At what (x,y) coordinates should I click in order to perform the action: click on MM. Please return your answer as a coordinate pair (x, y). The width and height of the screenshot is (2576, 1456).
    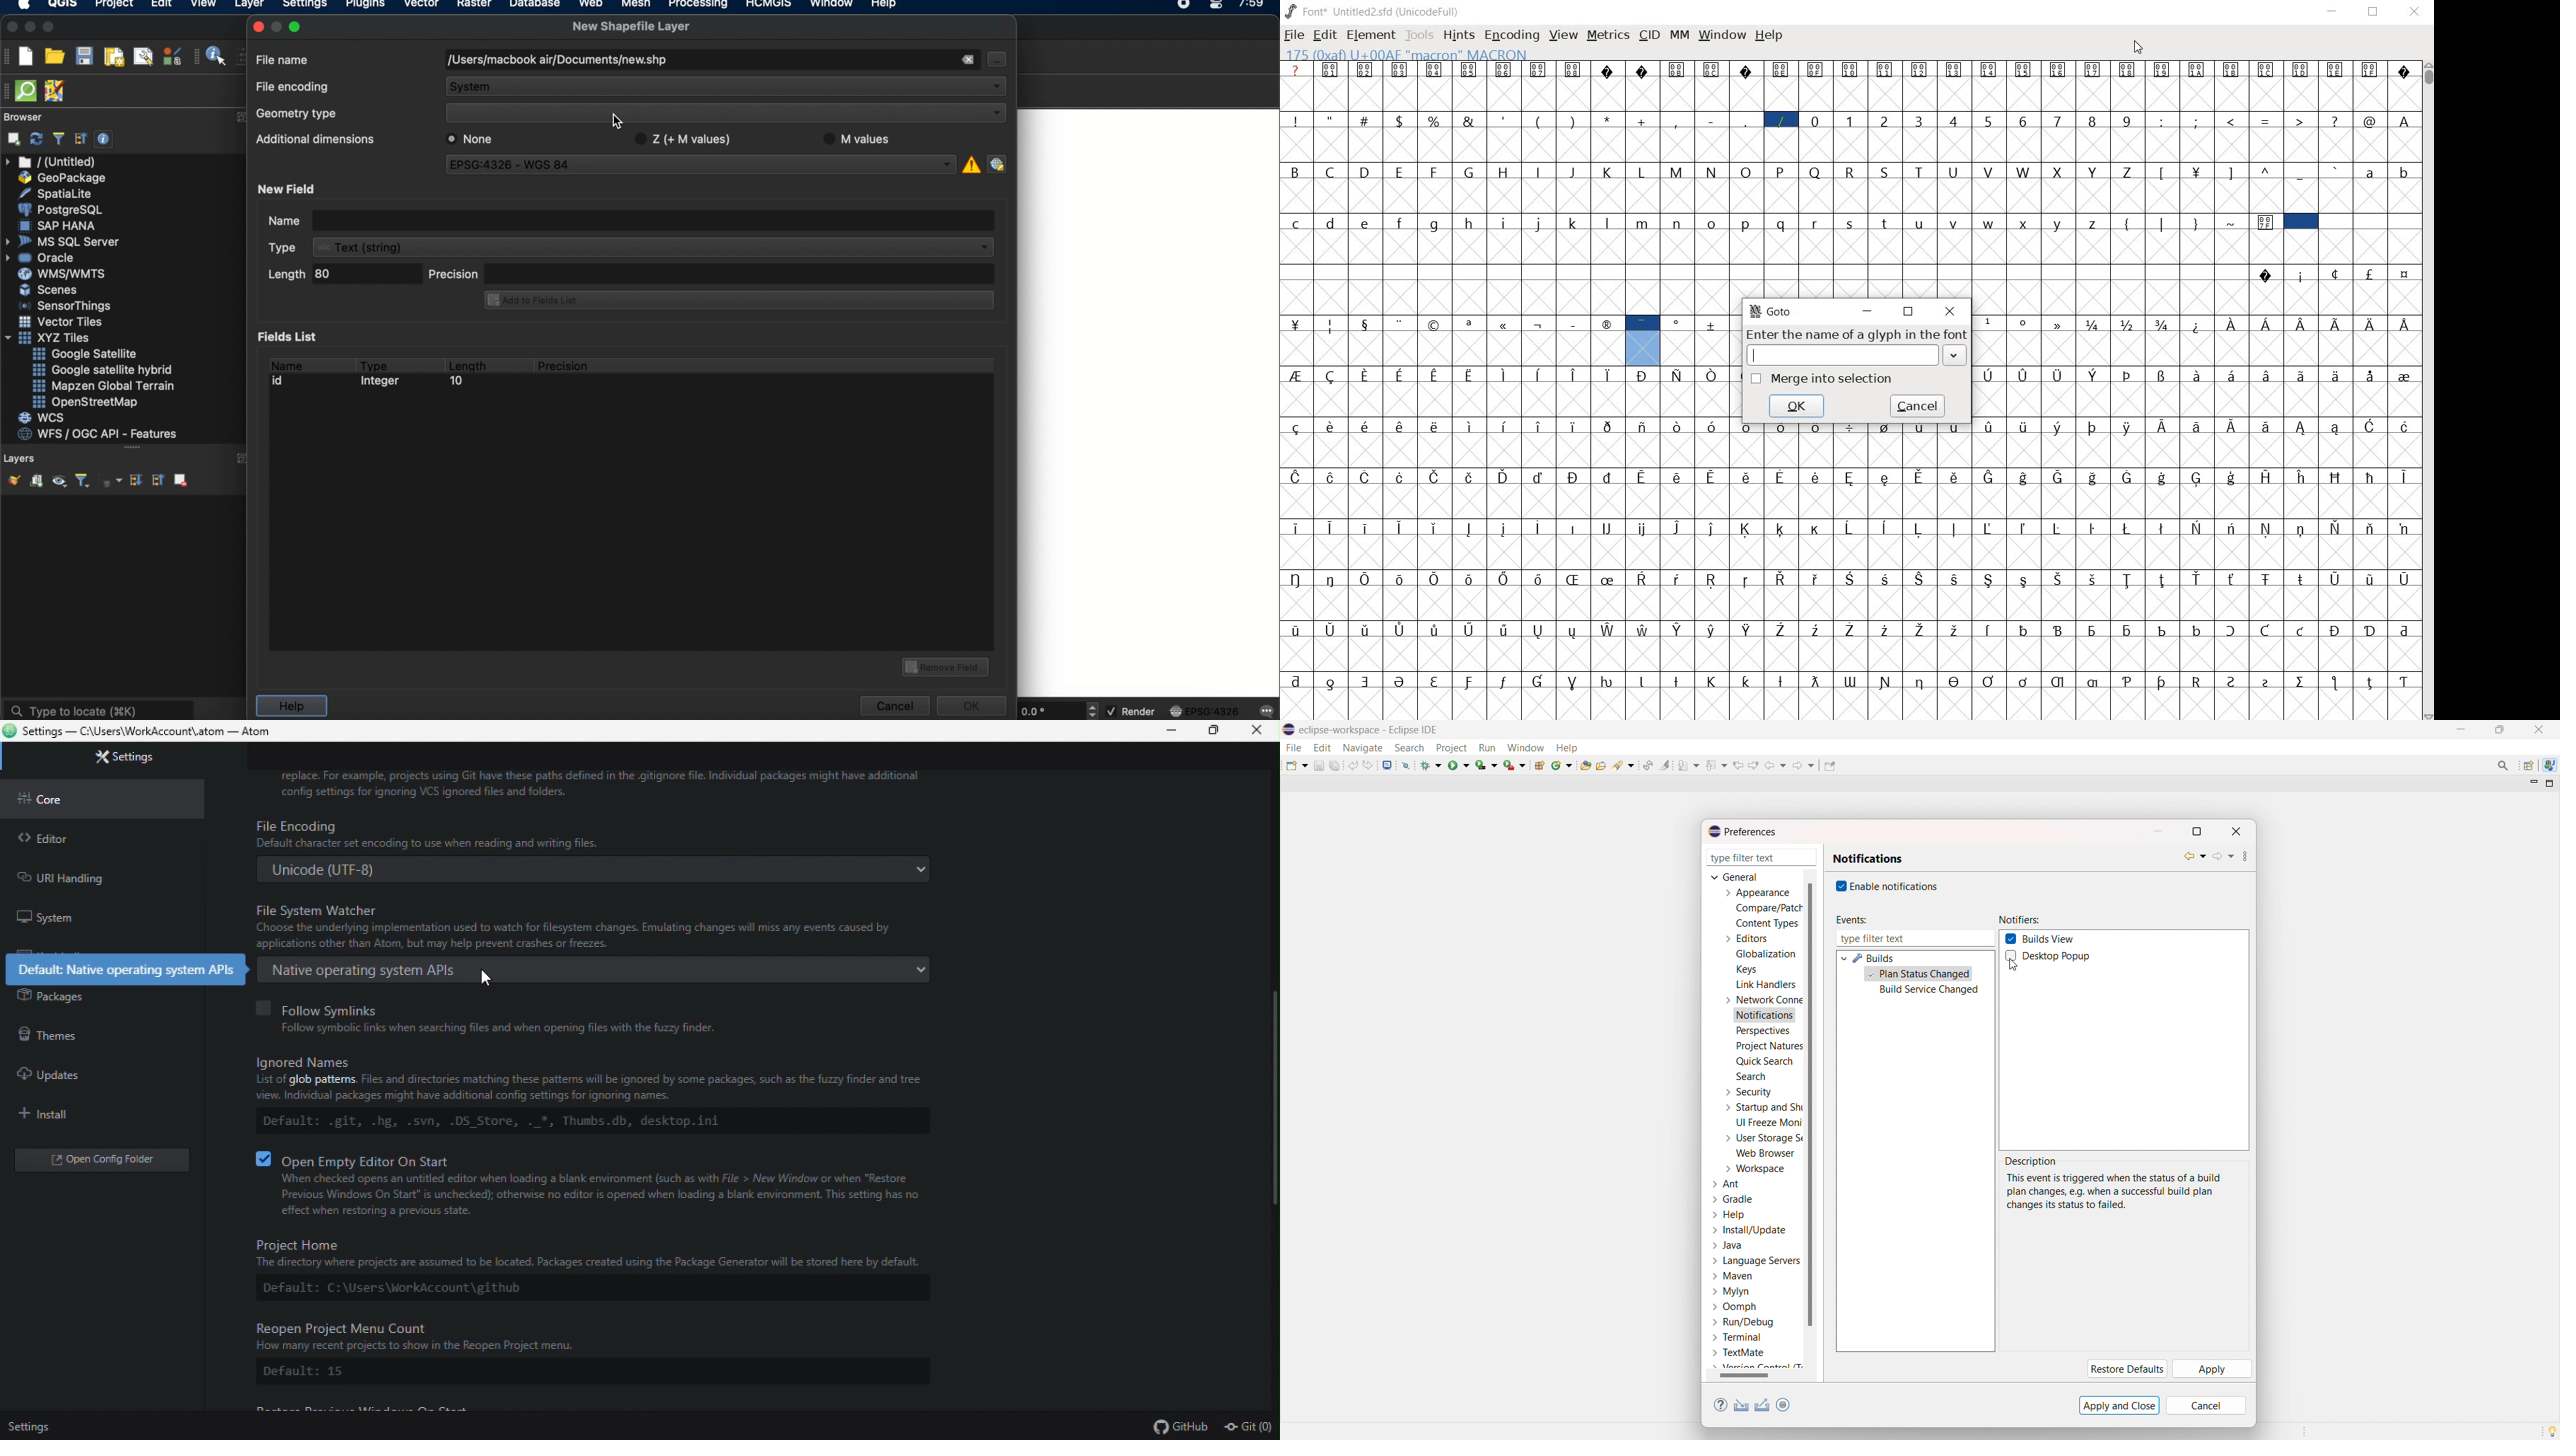
    Looking at the image, I should click on (1679, 37).